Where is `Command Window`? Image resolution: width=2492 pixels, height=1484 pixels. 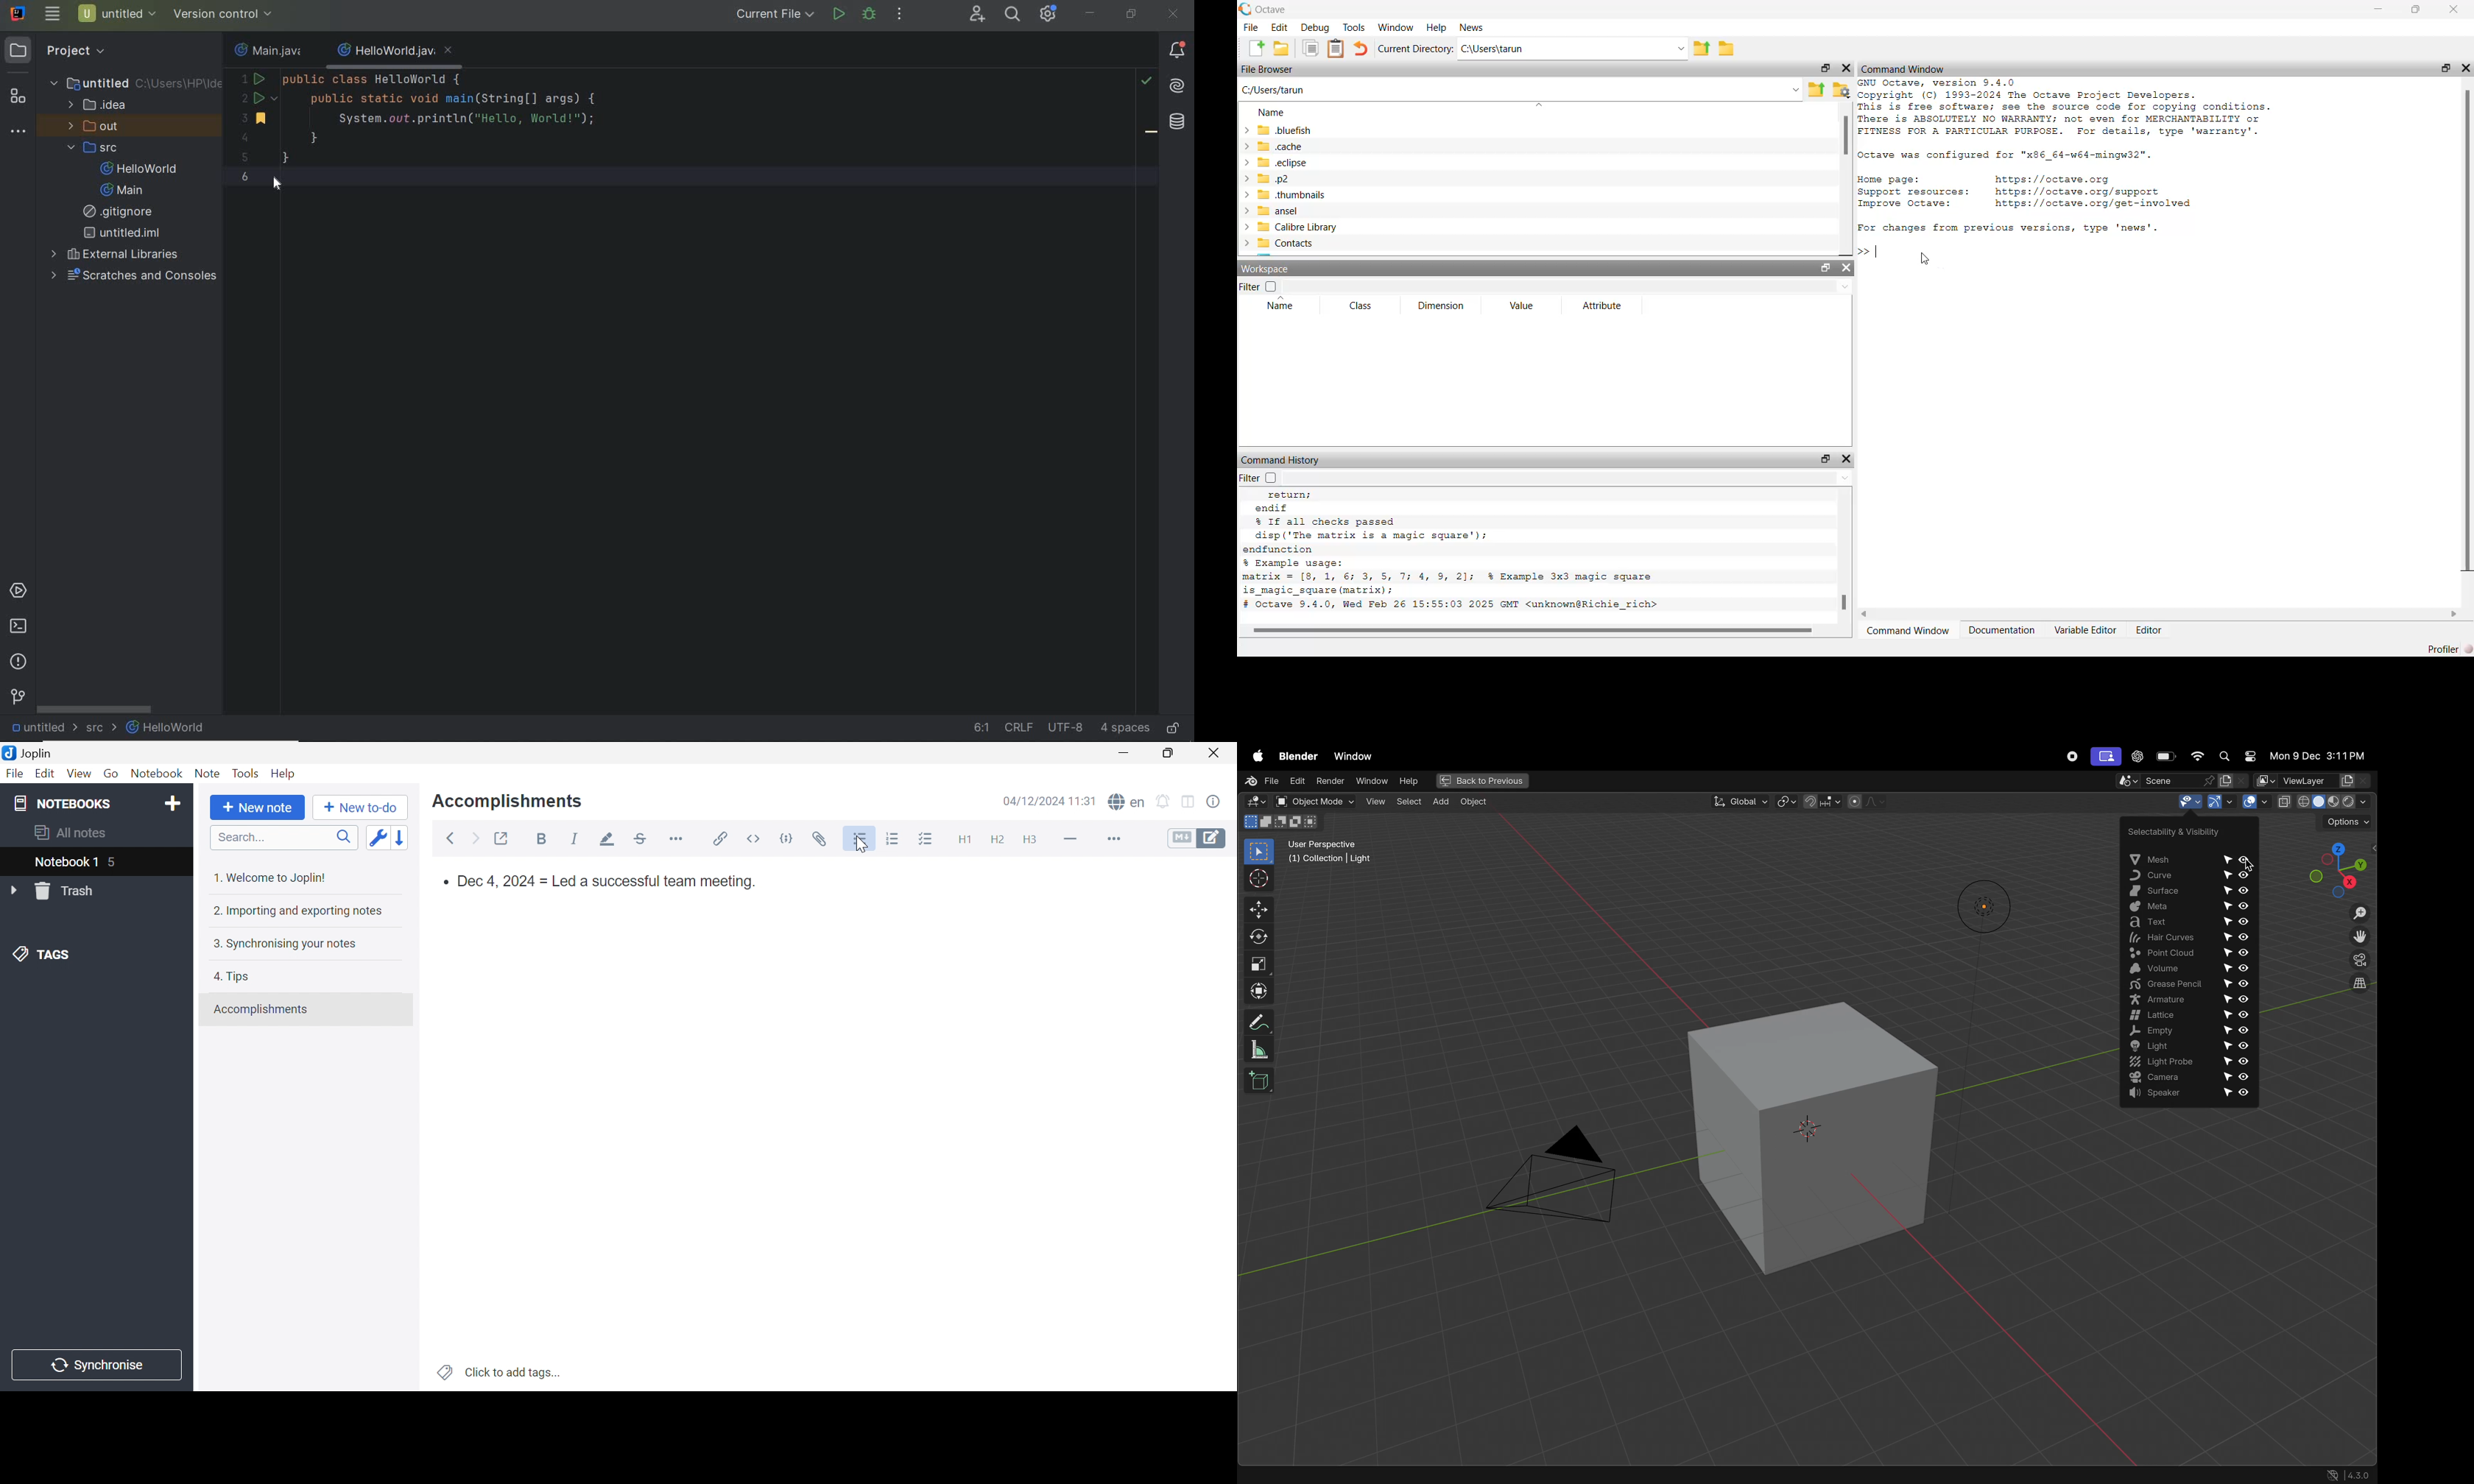
Command Window is located at coordinates (1903, 70).